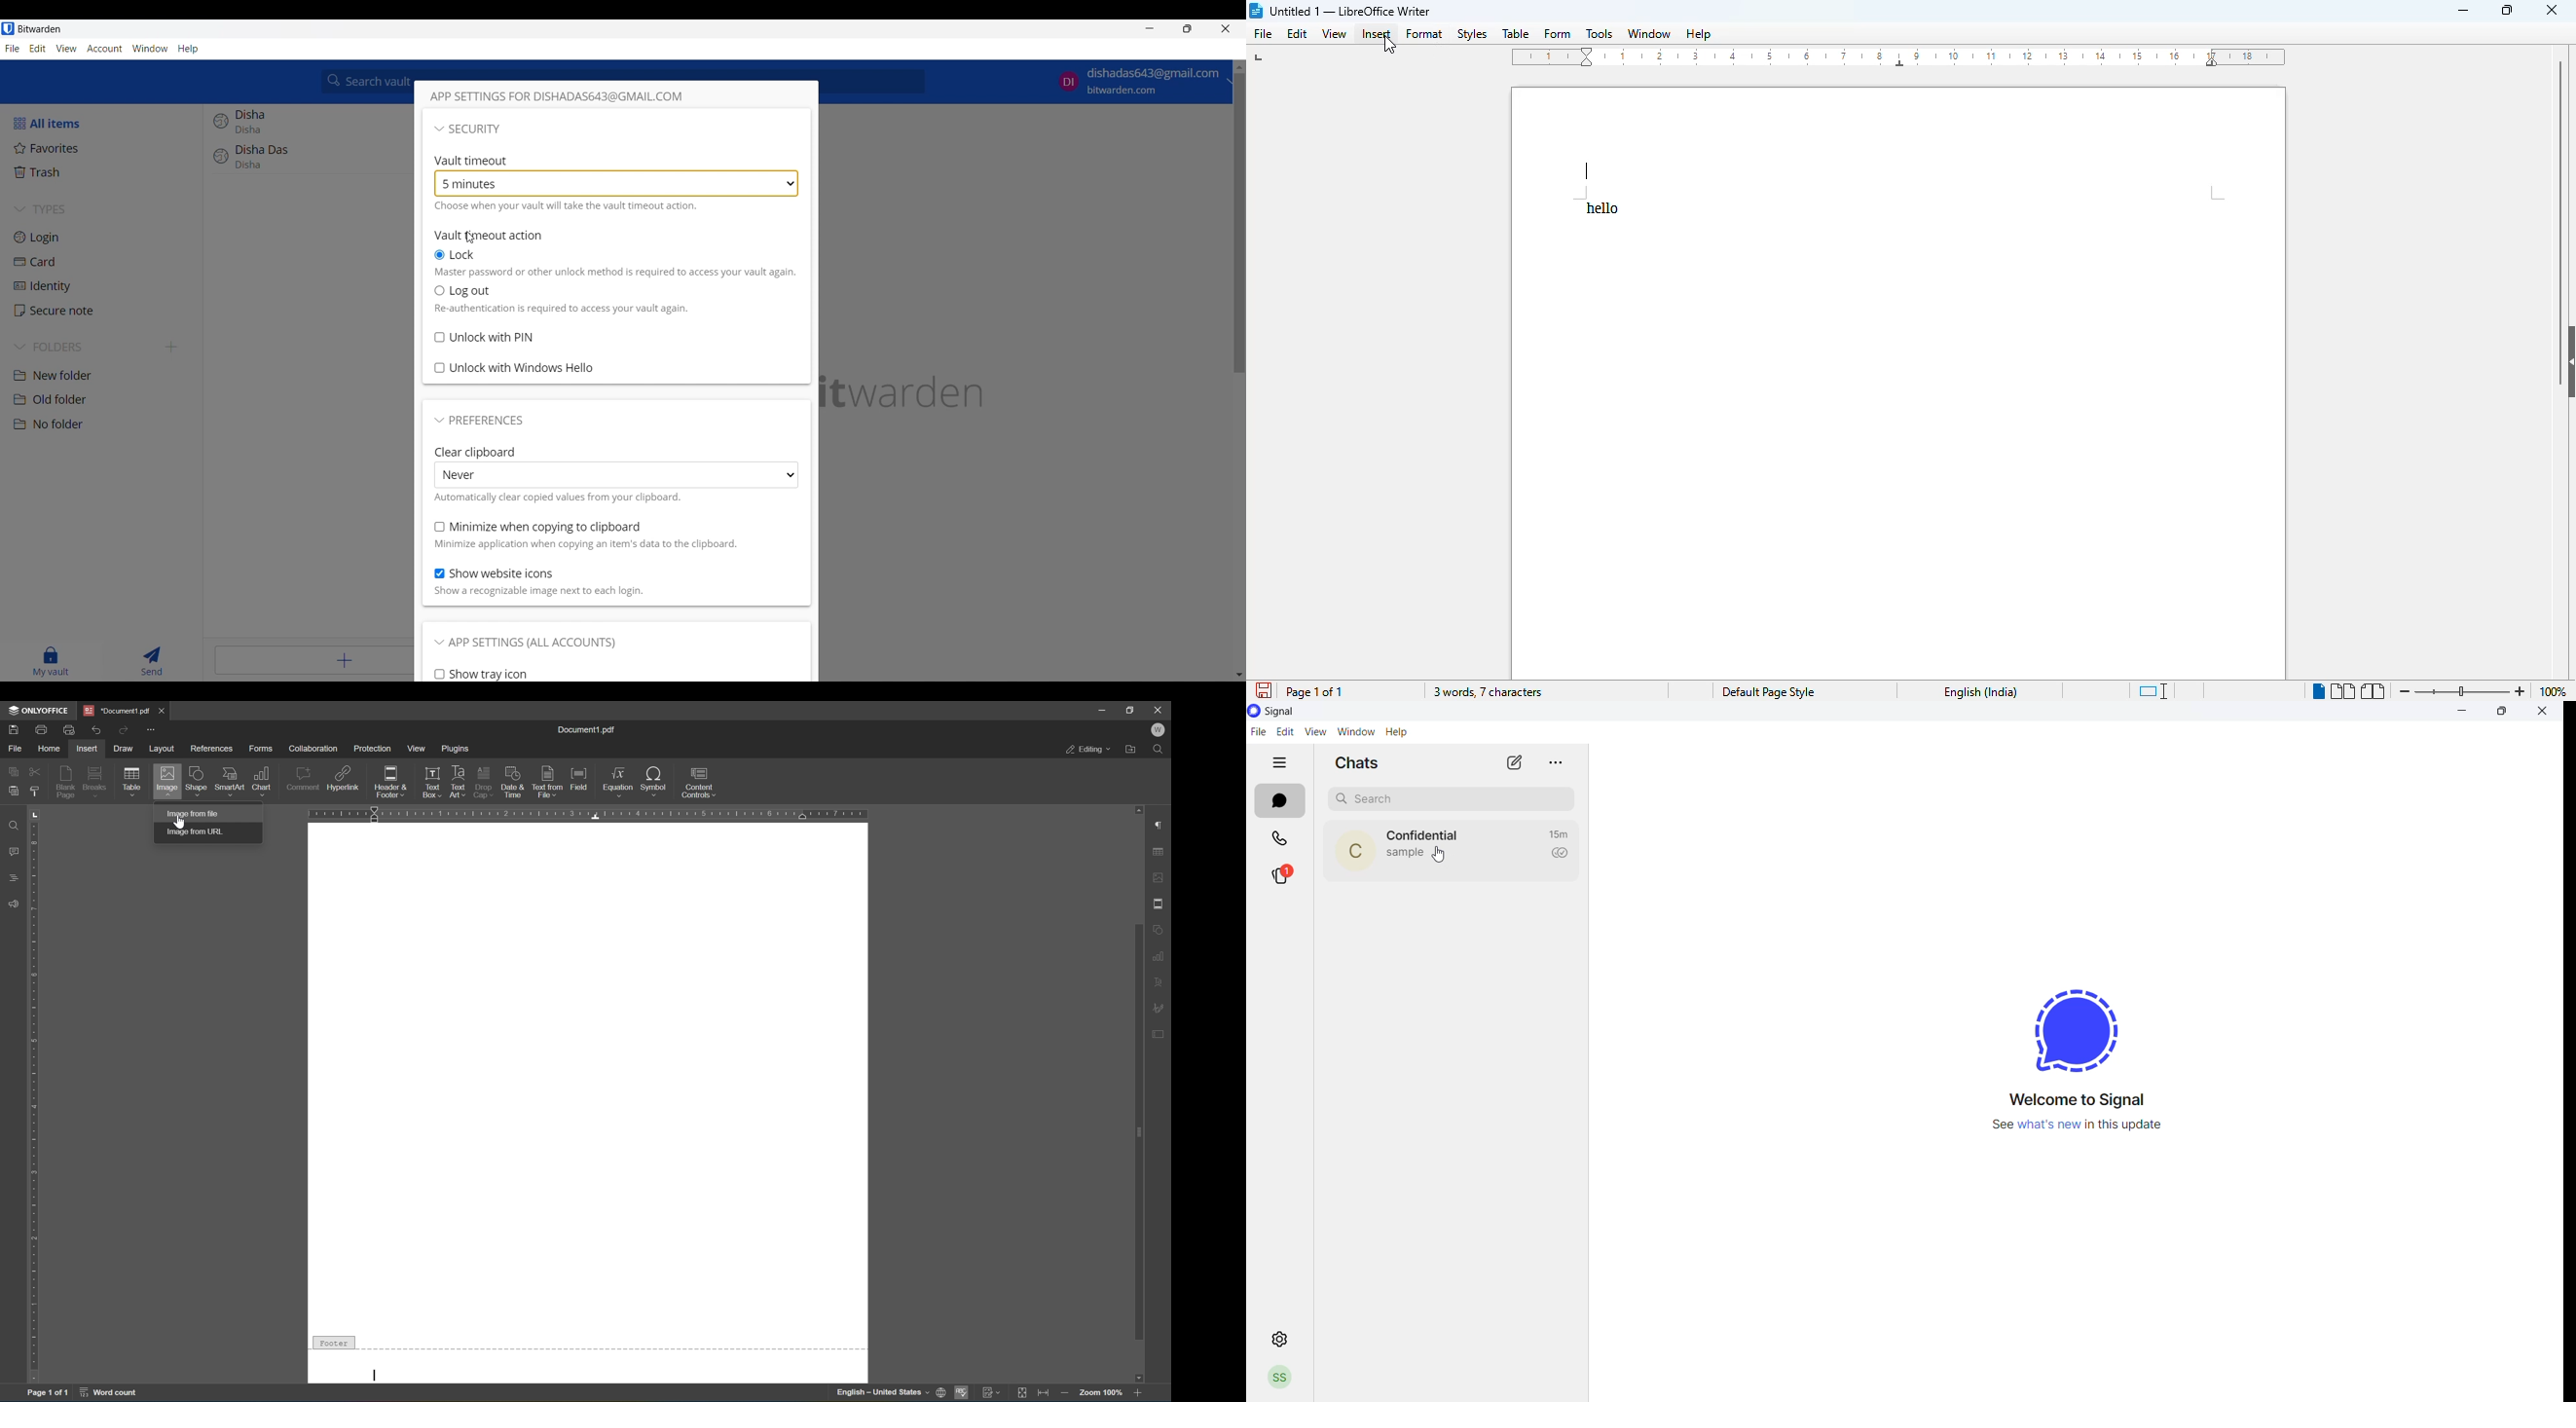  Describe the element at coordinates (1136, 1019) in the screenshot. I see `scroll bar` at that location.